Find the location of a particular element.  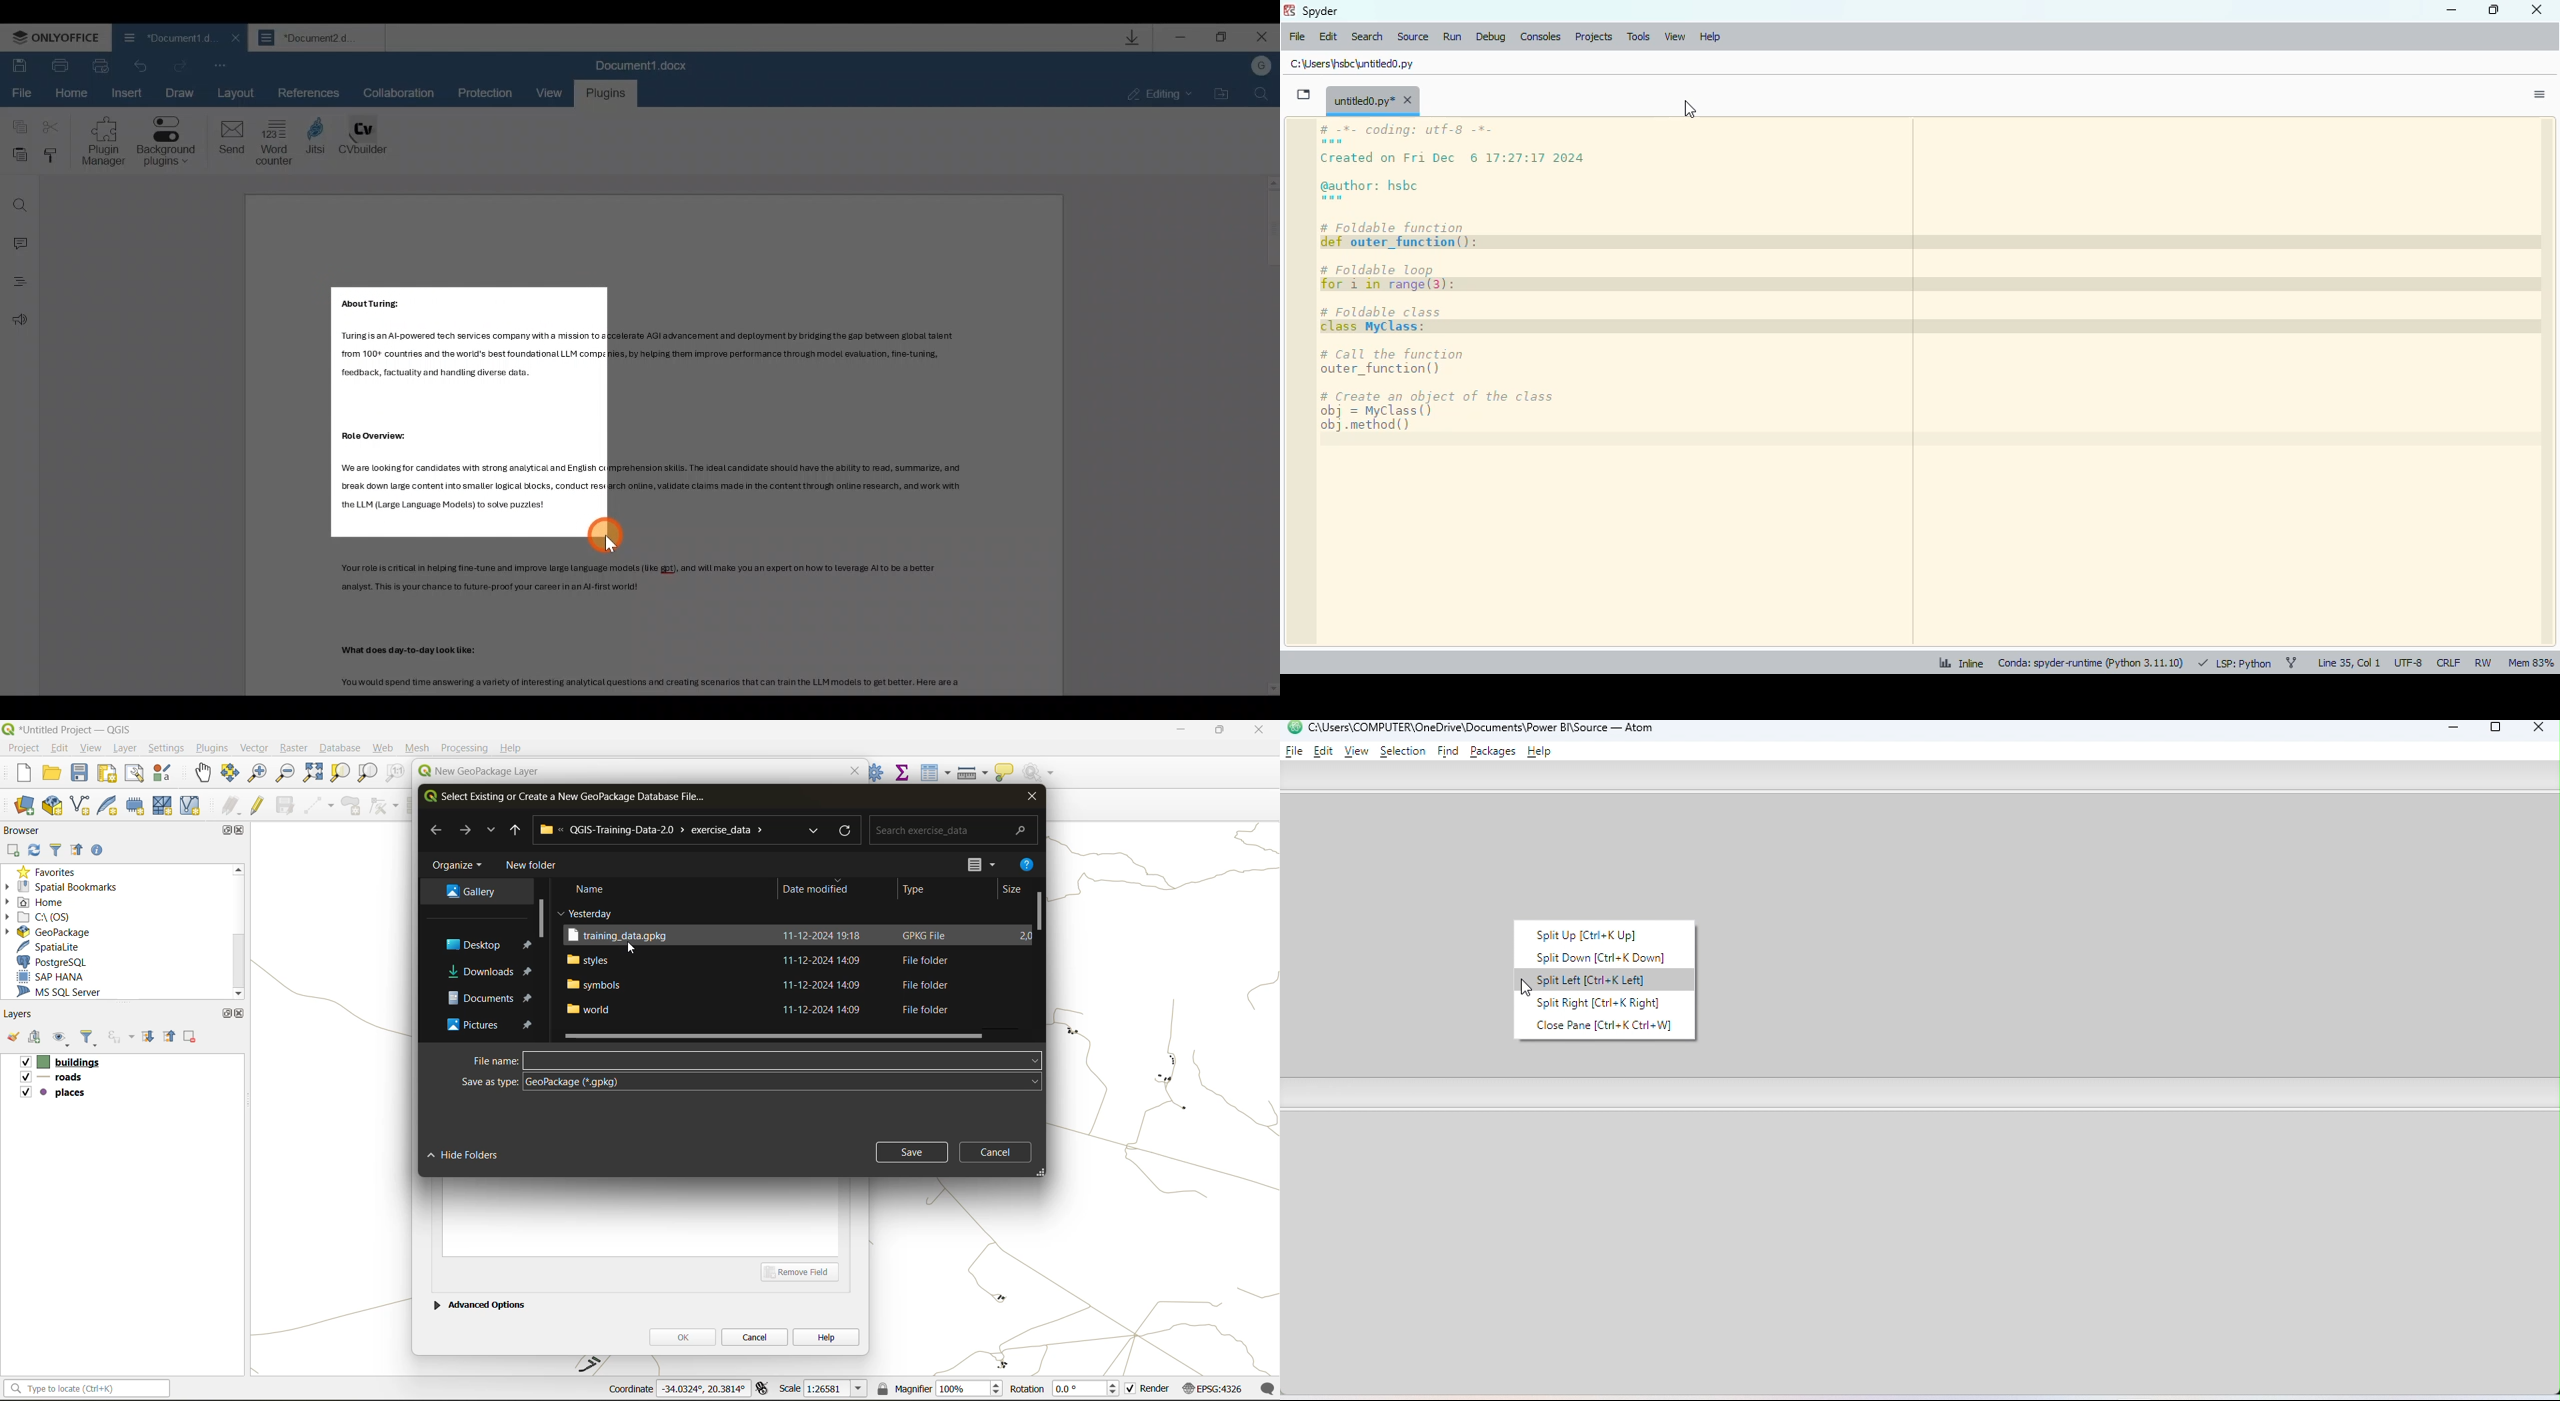

Down arrow is located at coordinates (490, 830).